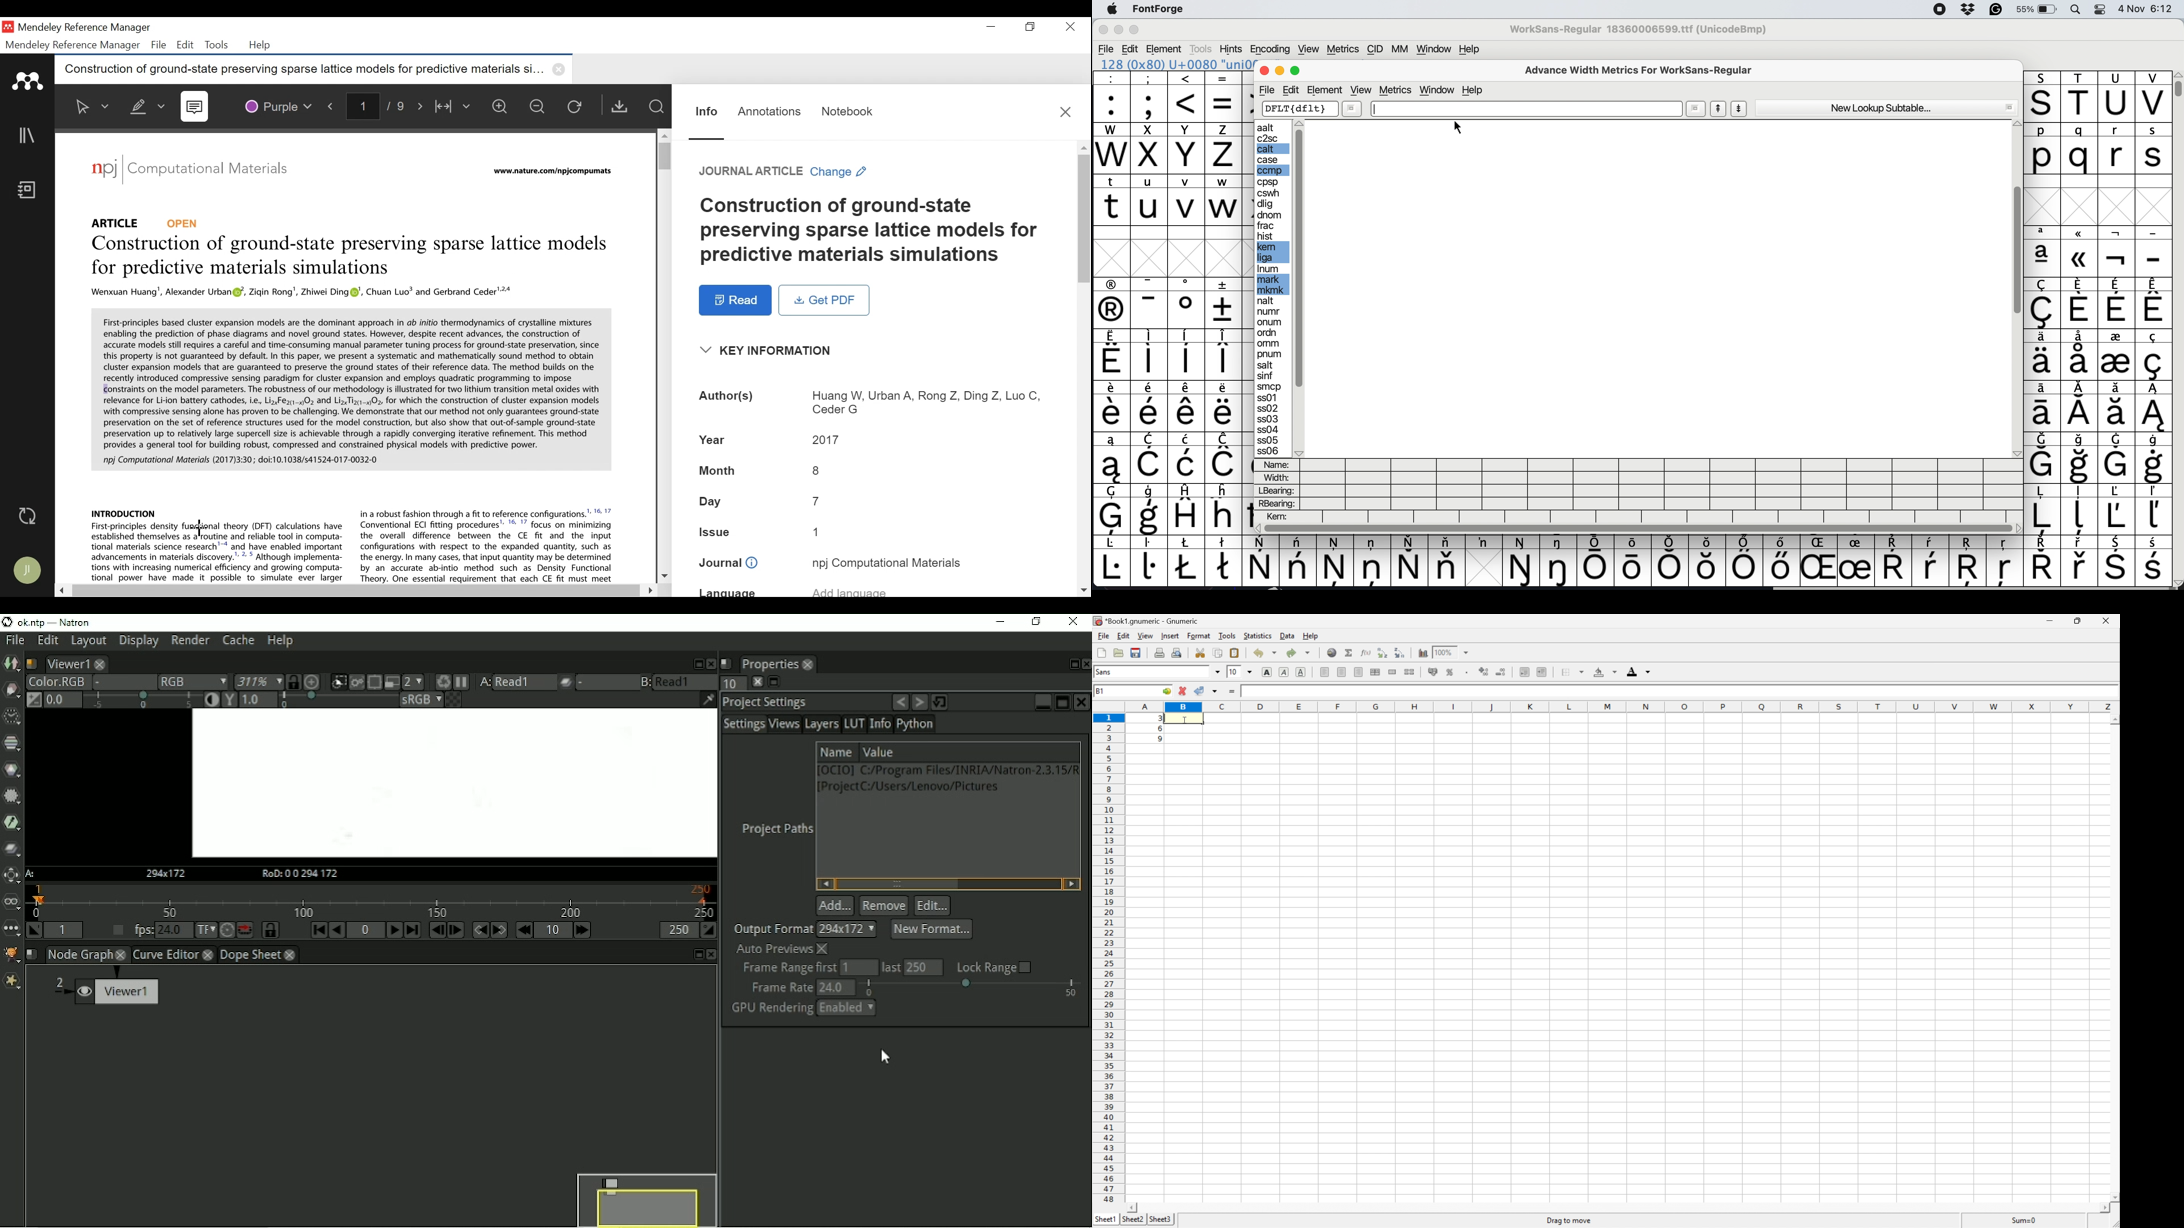 The width and height of the screenshot is (2184, 1232). Describe the element at coordinates (1468, 49) in the screenshot. I see `Help` at that location.